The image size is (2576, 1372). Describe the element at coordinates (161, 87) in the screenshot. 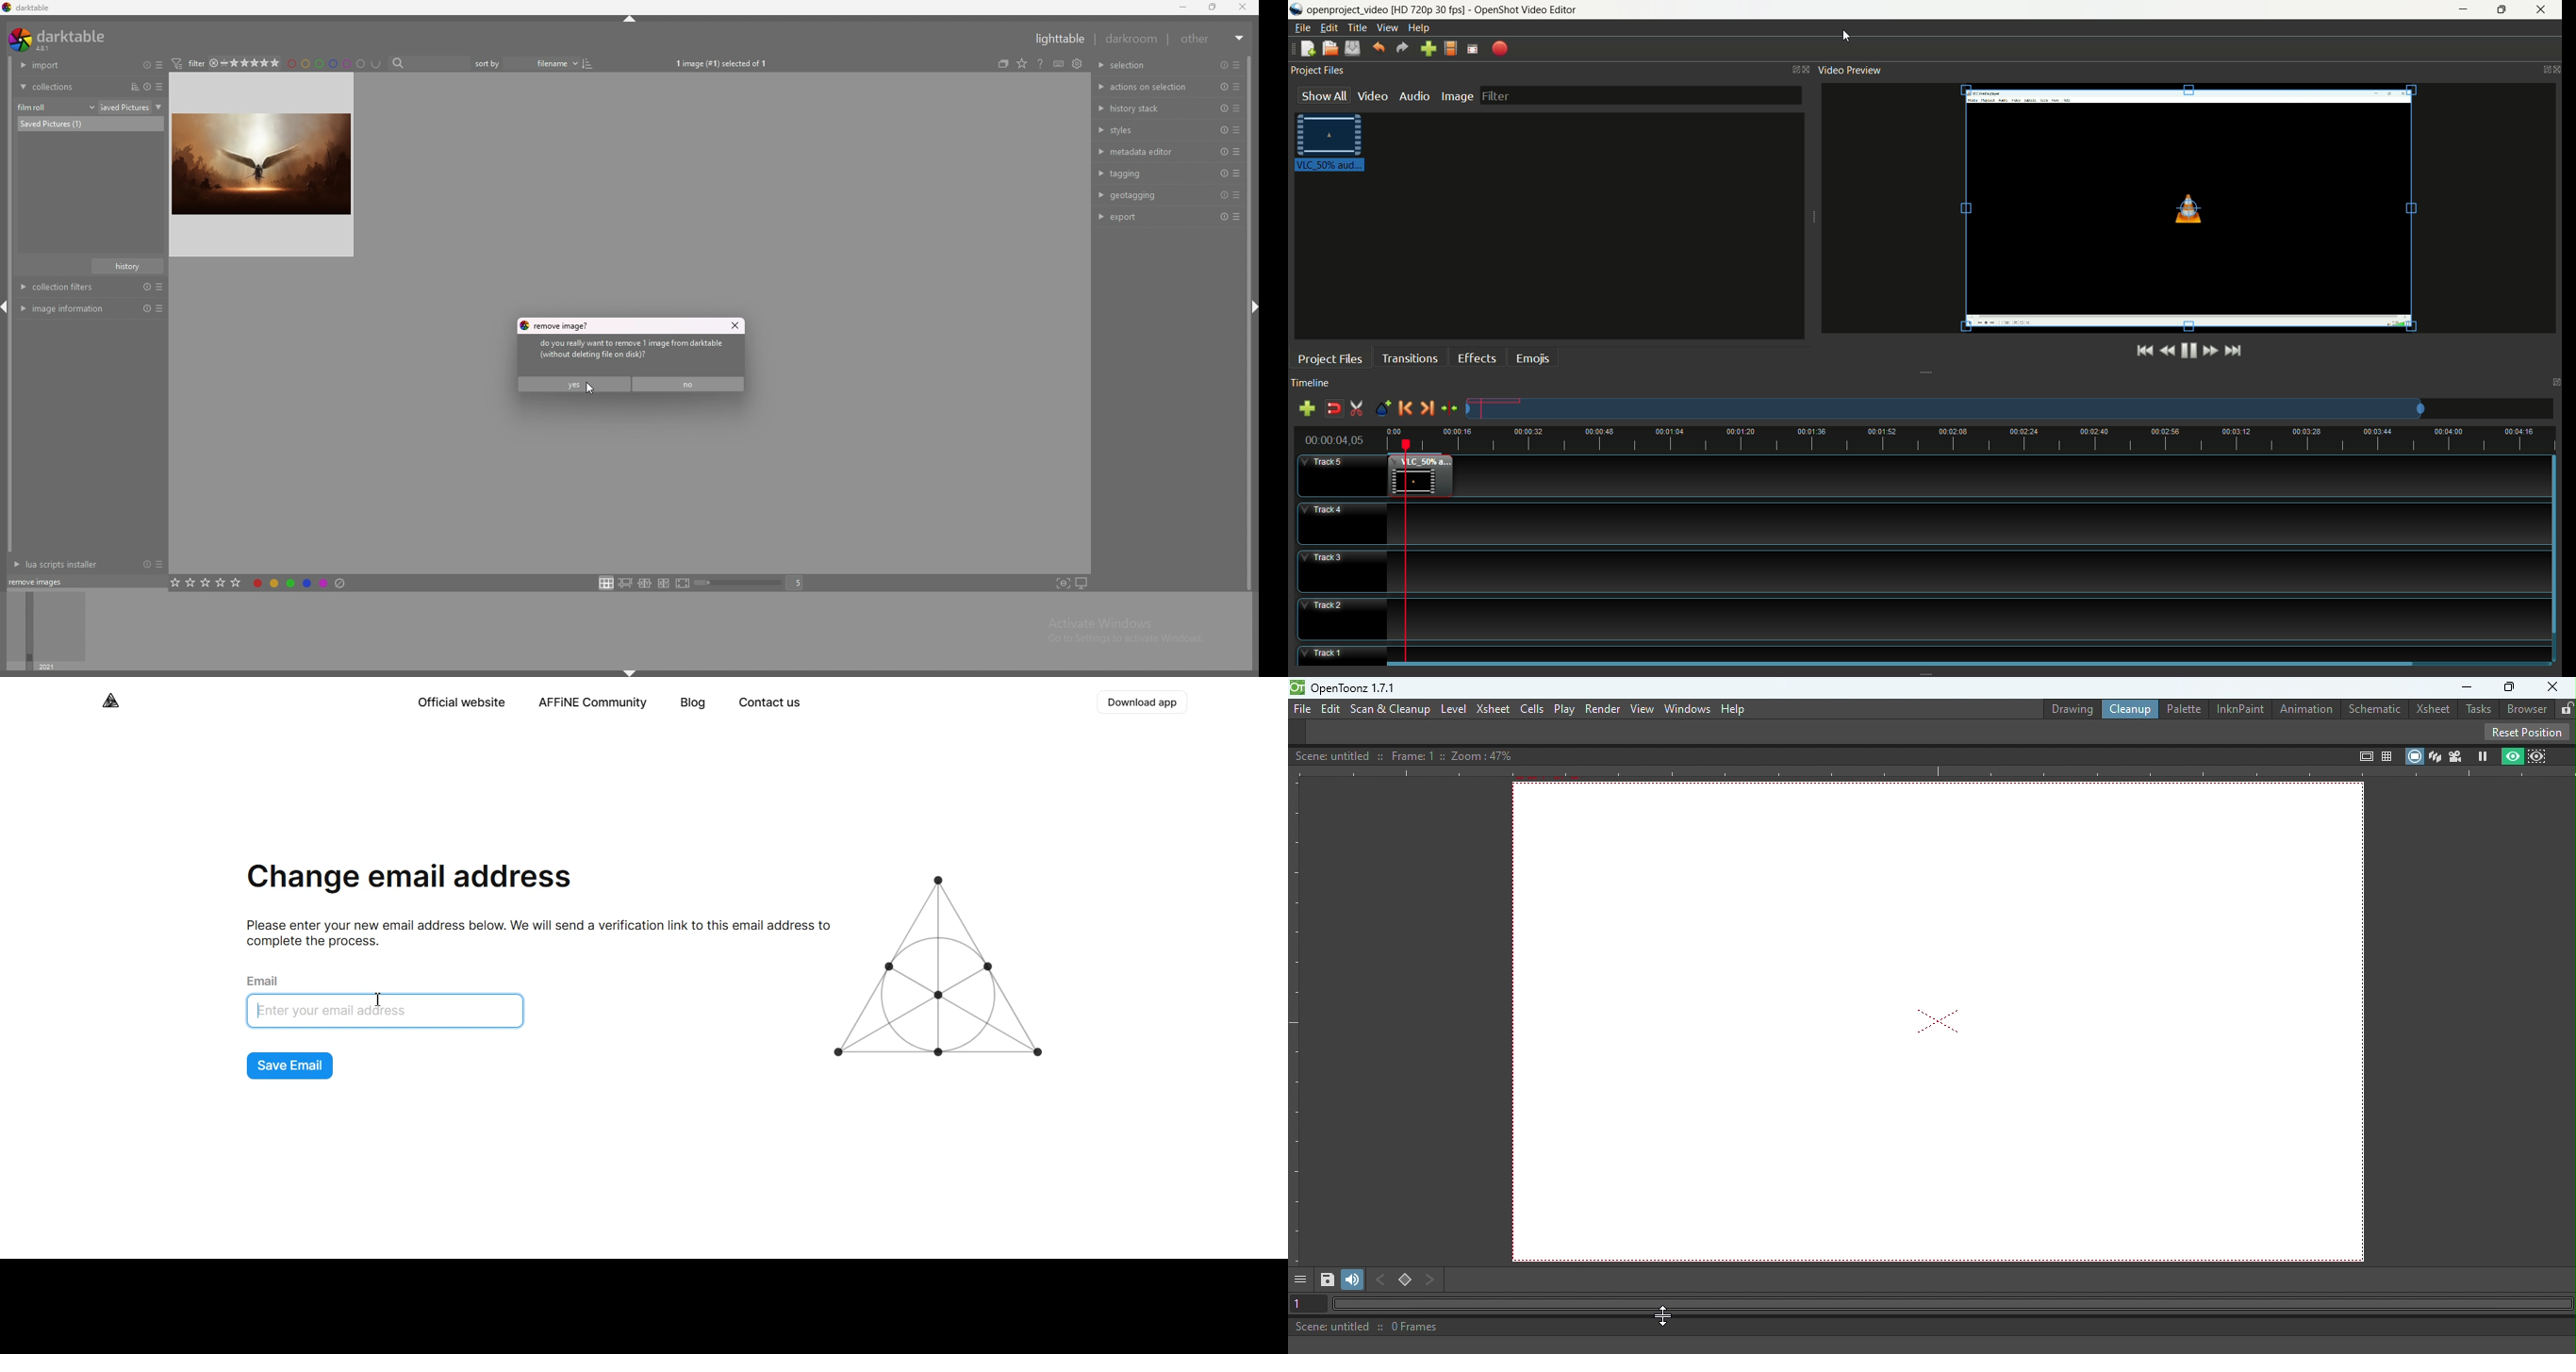

I see `presets` at that location.